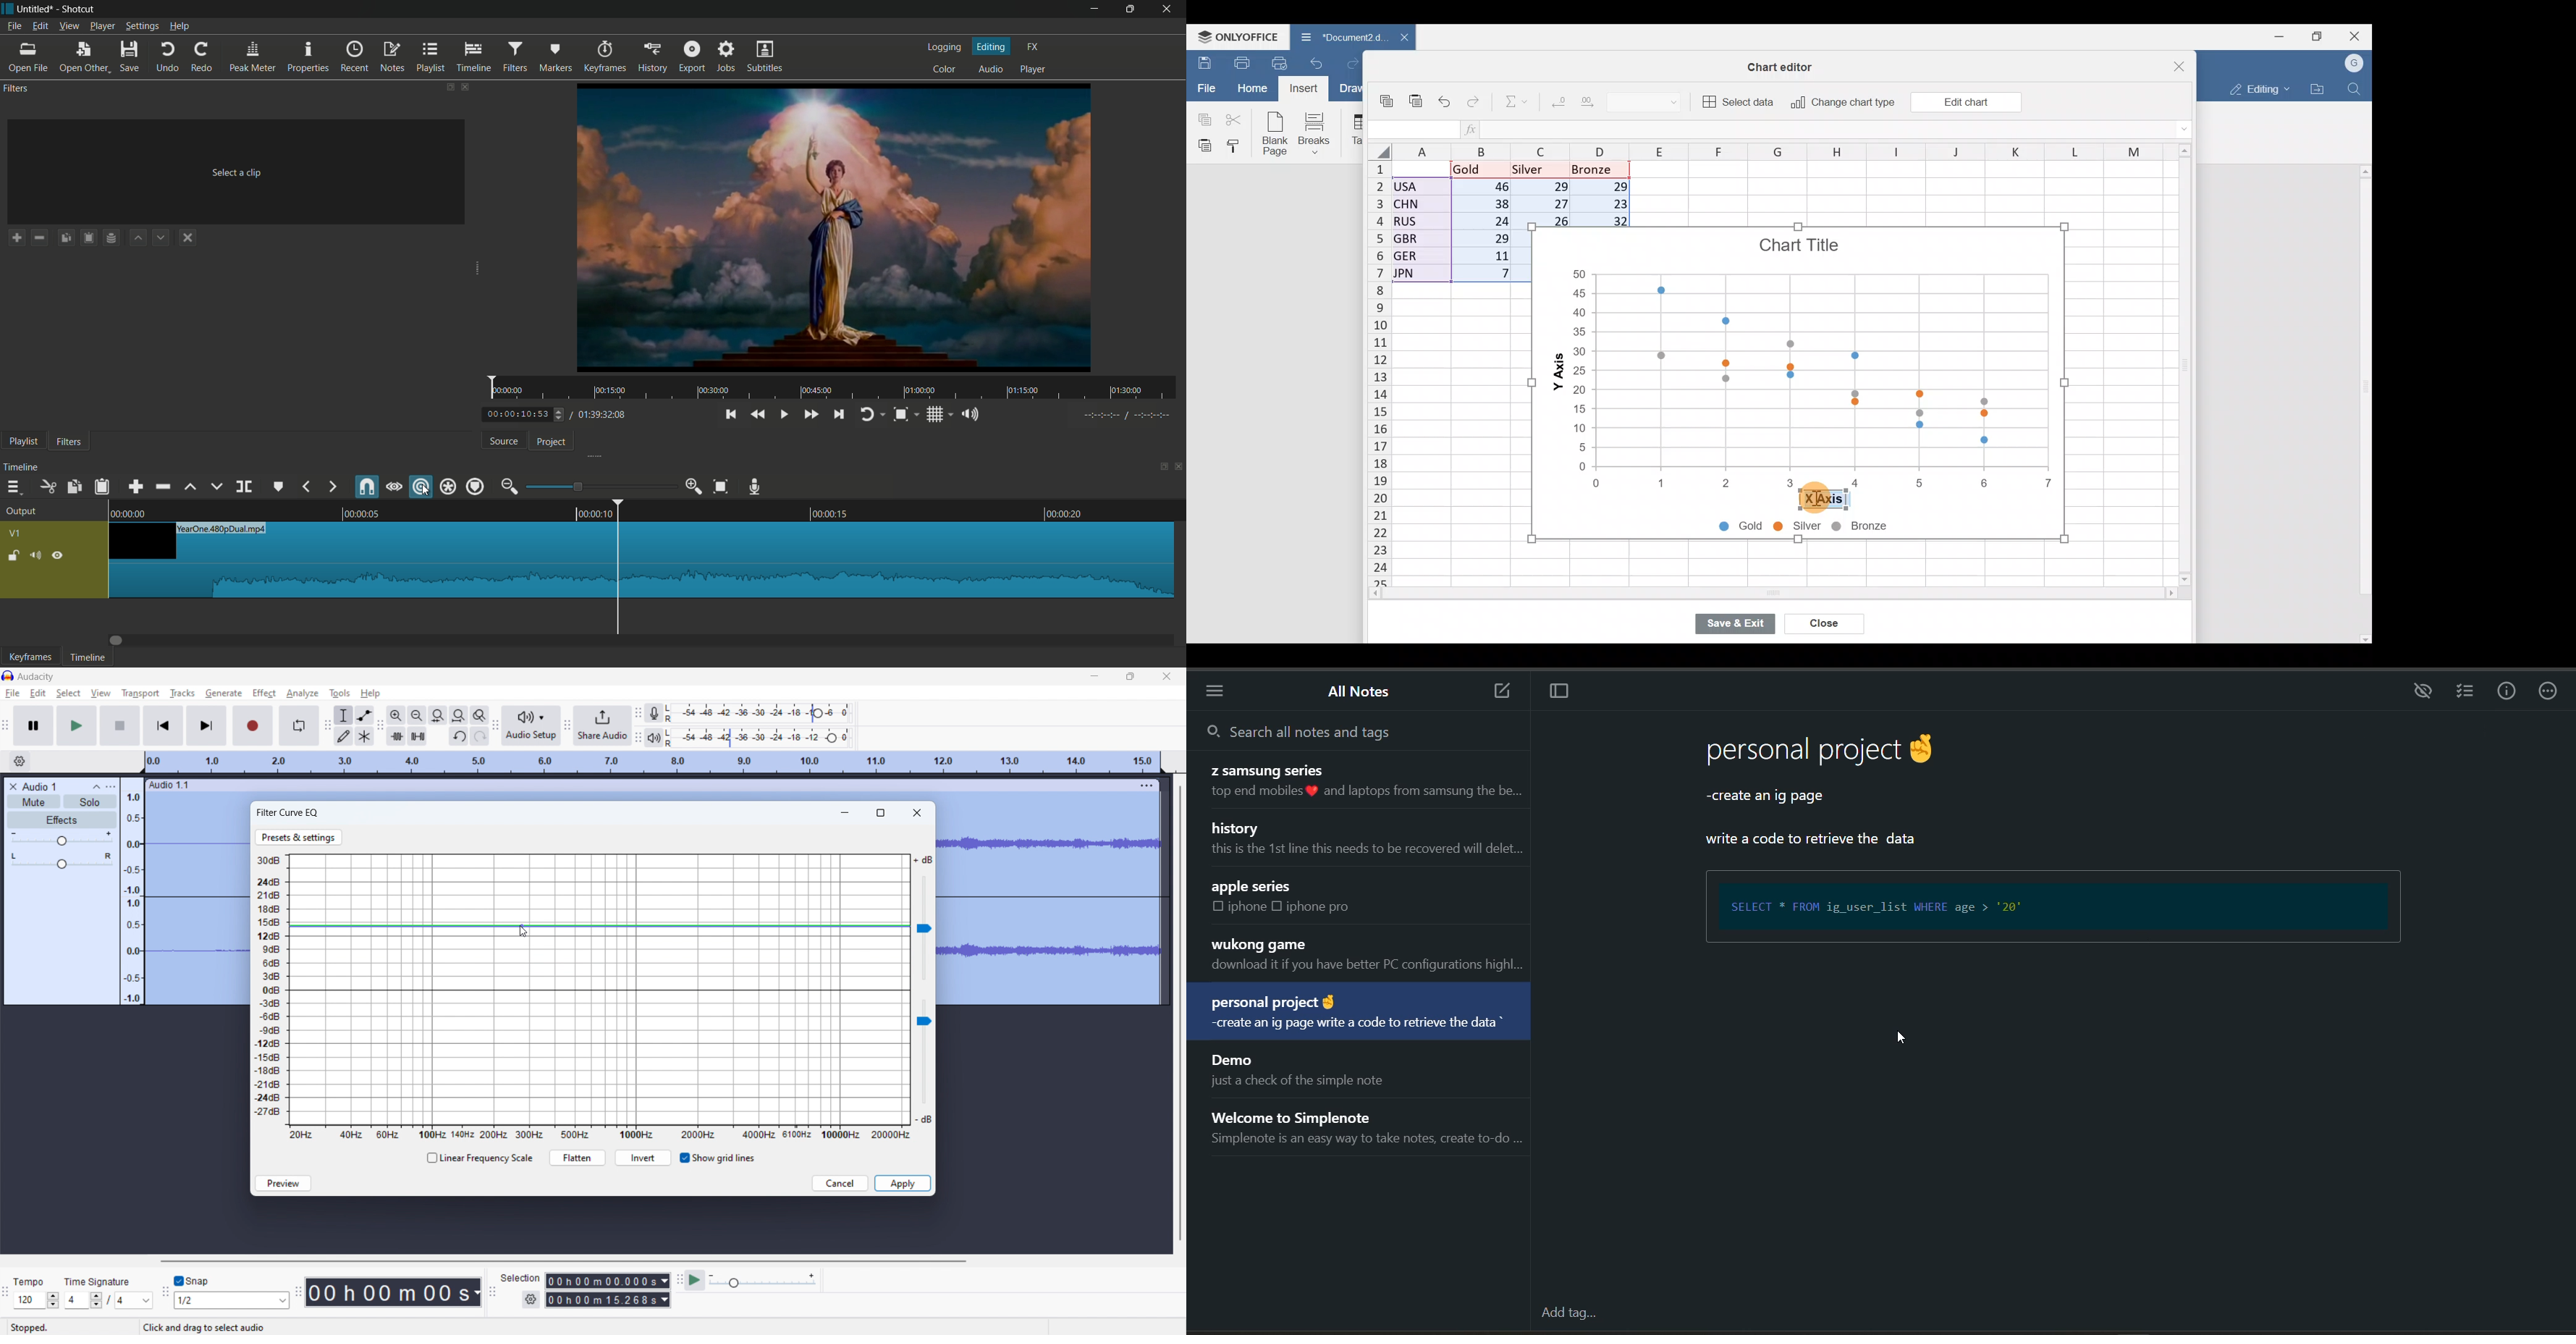 The image size is (2576, 1344). I want to click on Chart legends, so click(1823, 528).